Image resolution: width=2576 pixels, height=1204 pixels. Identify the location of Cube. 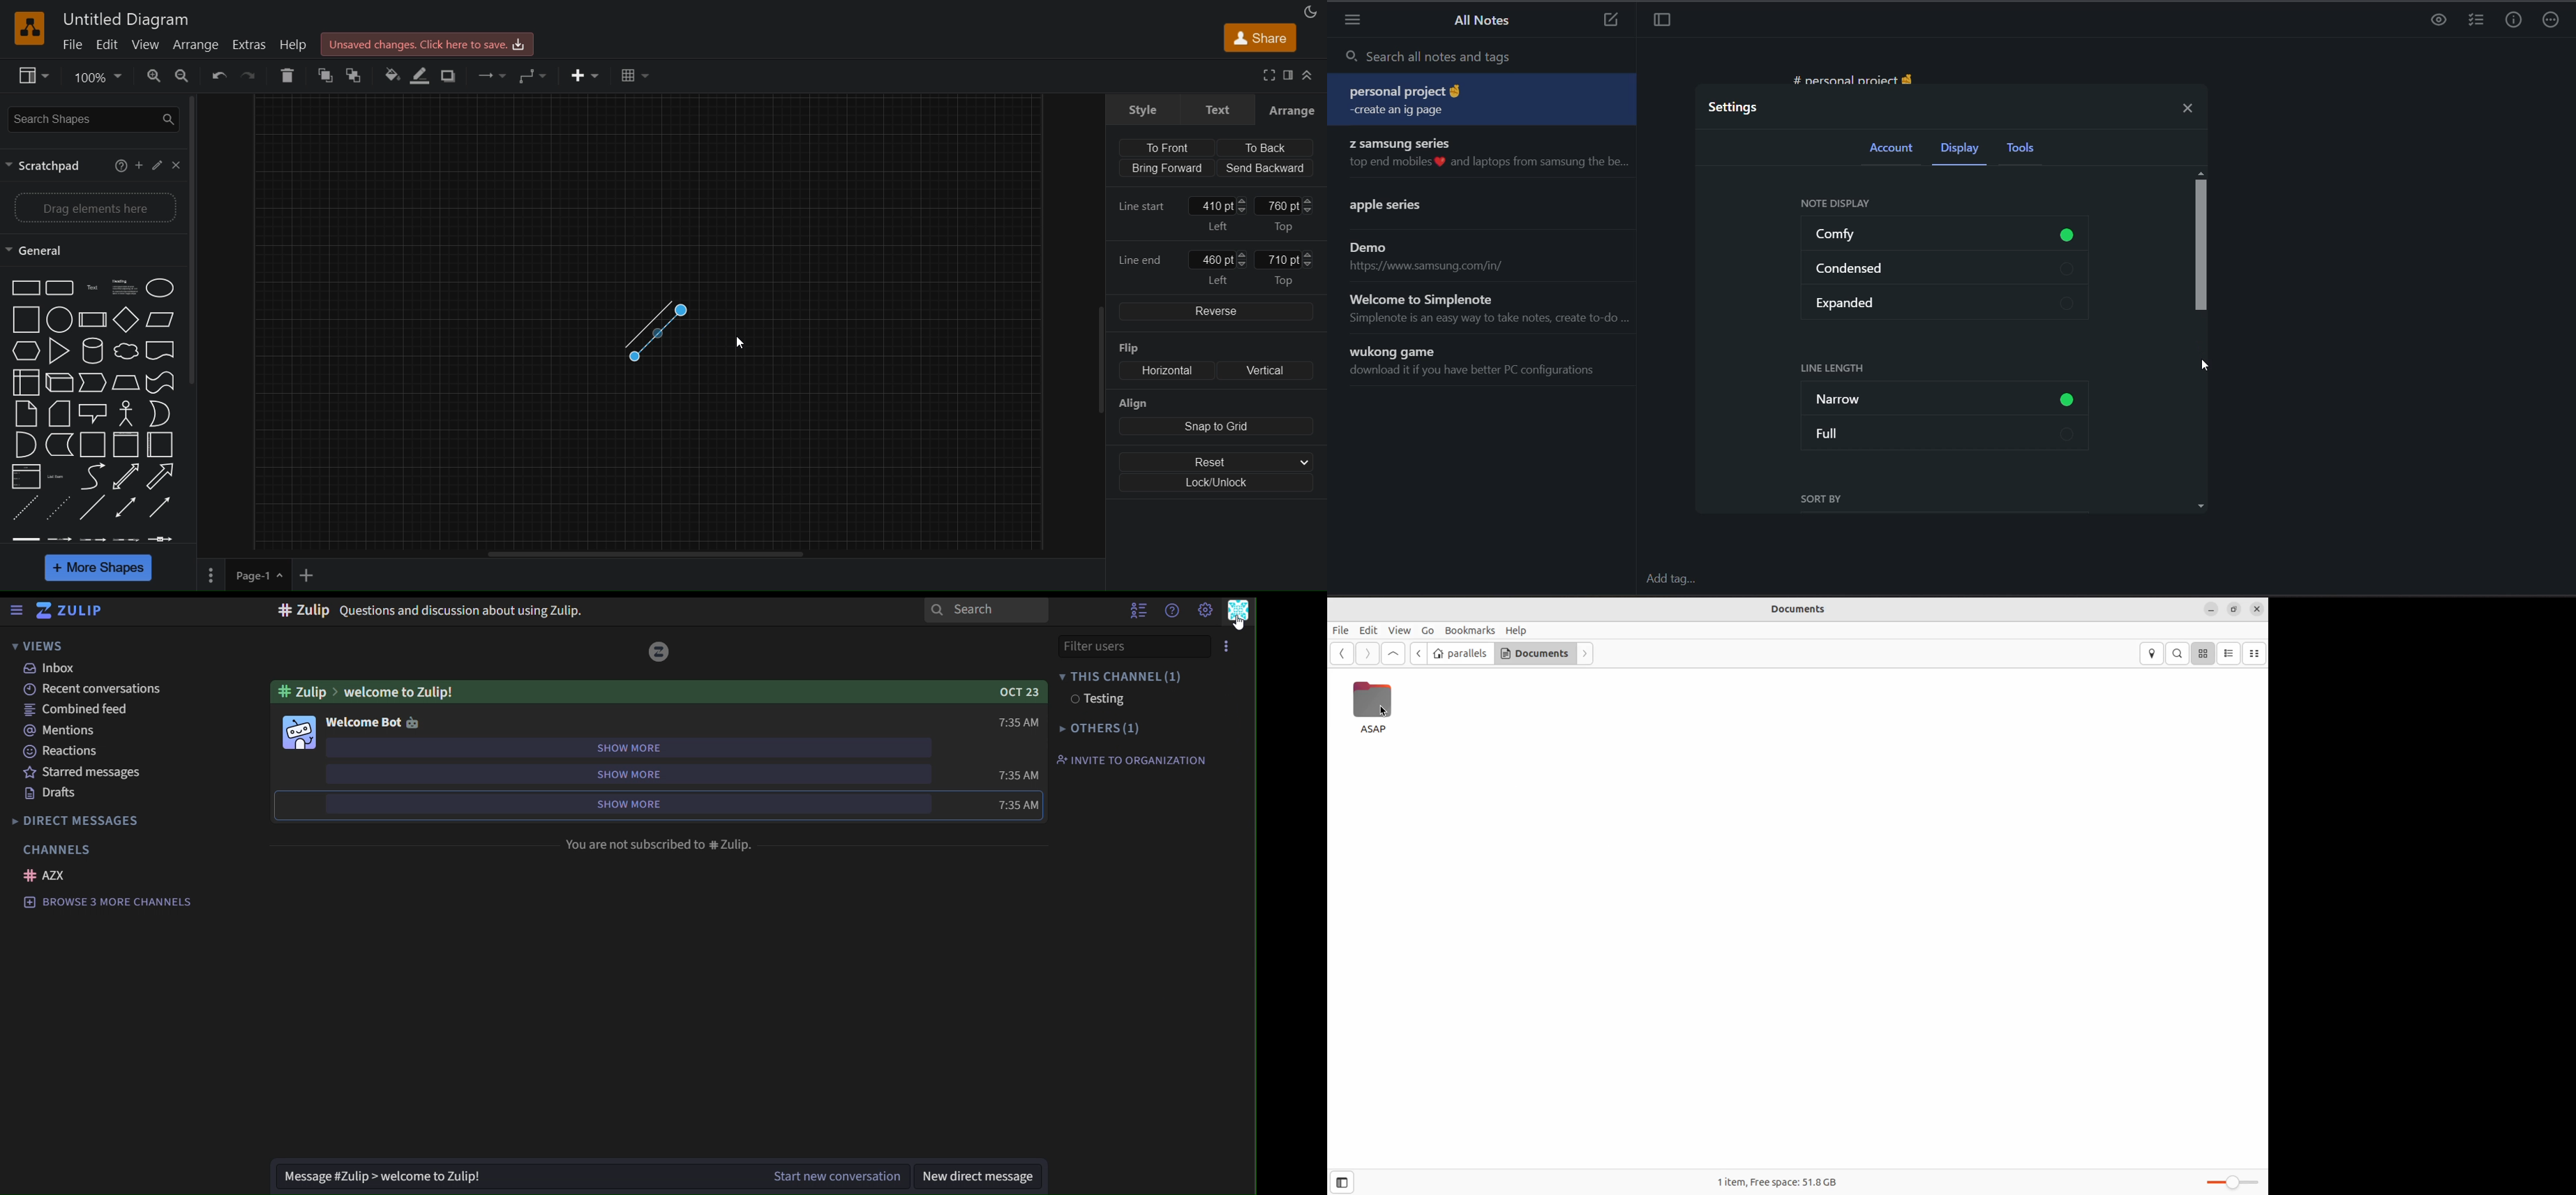
(58, 382).